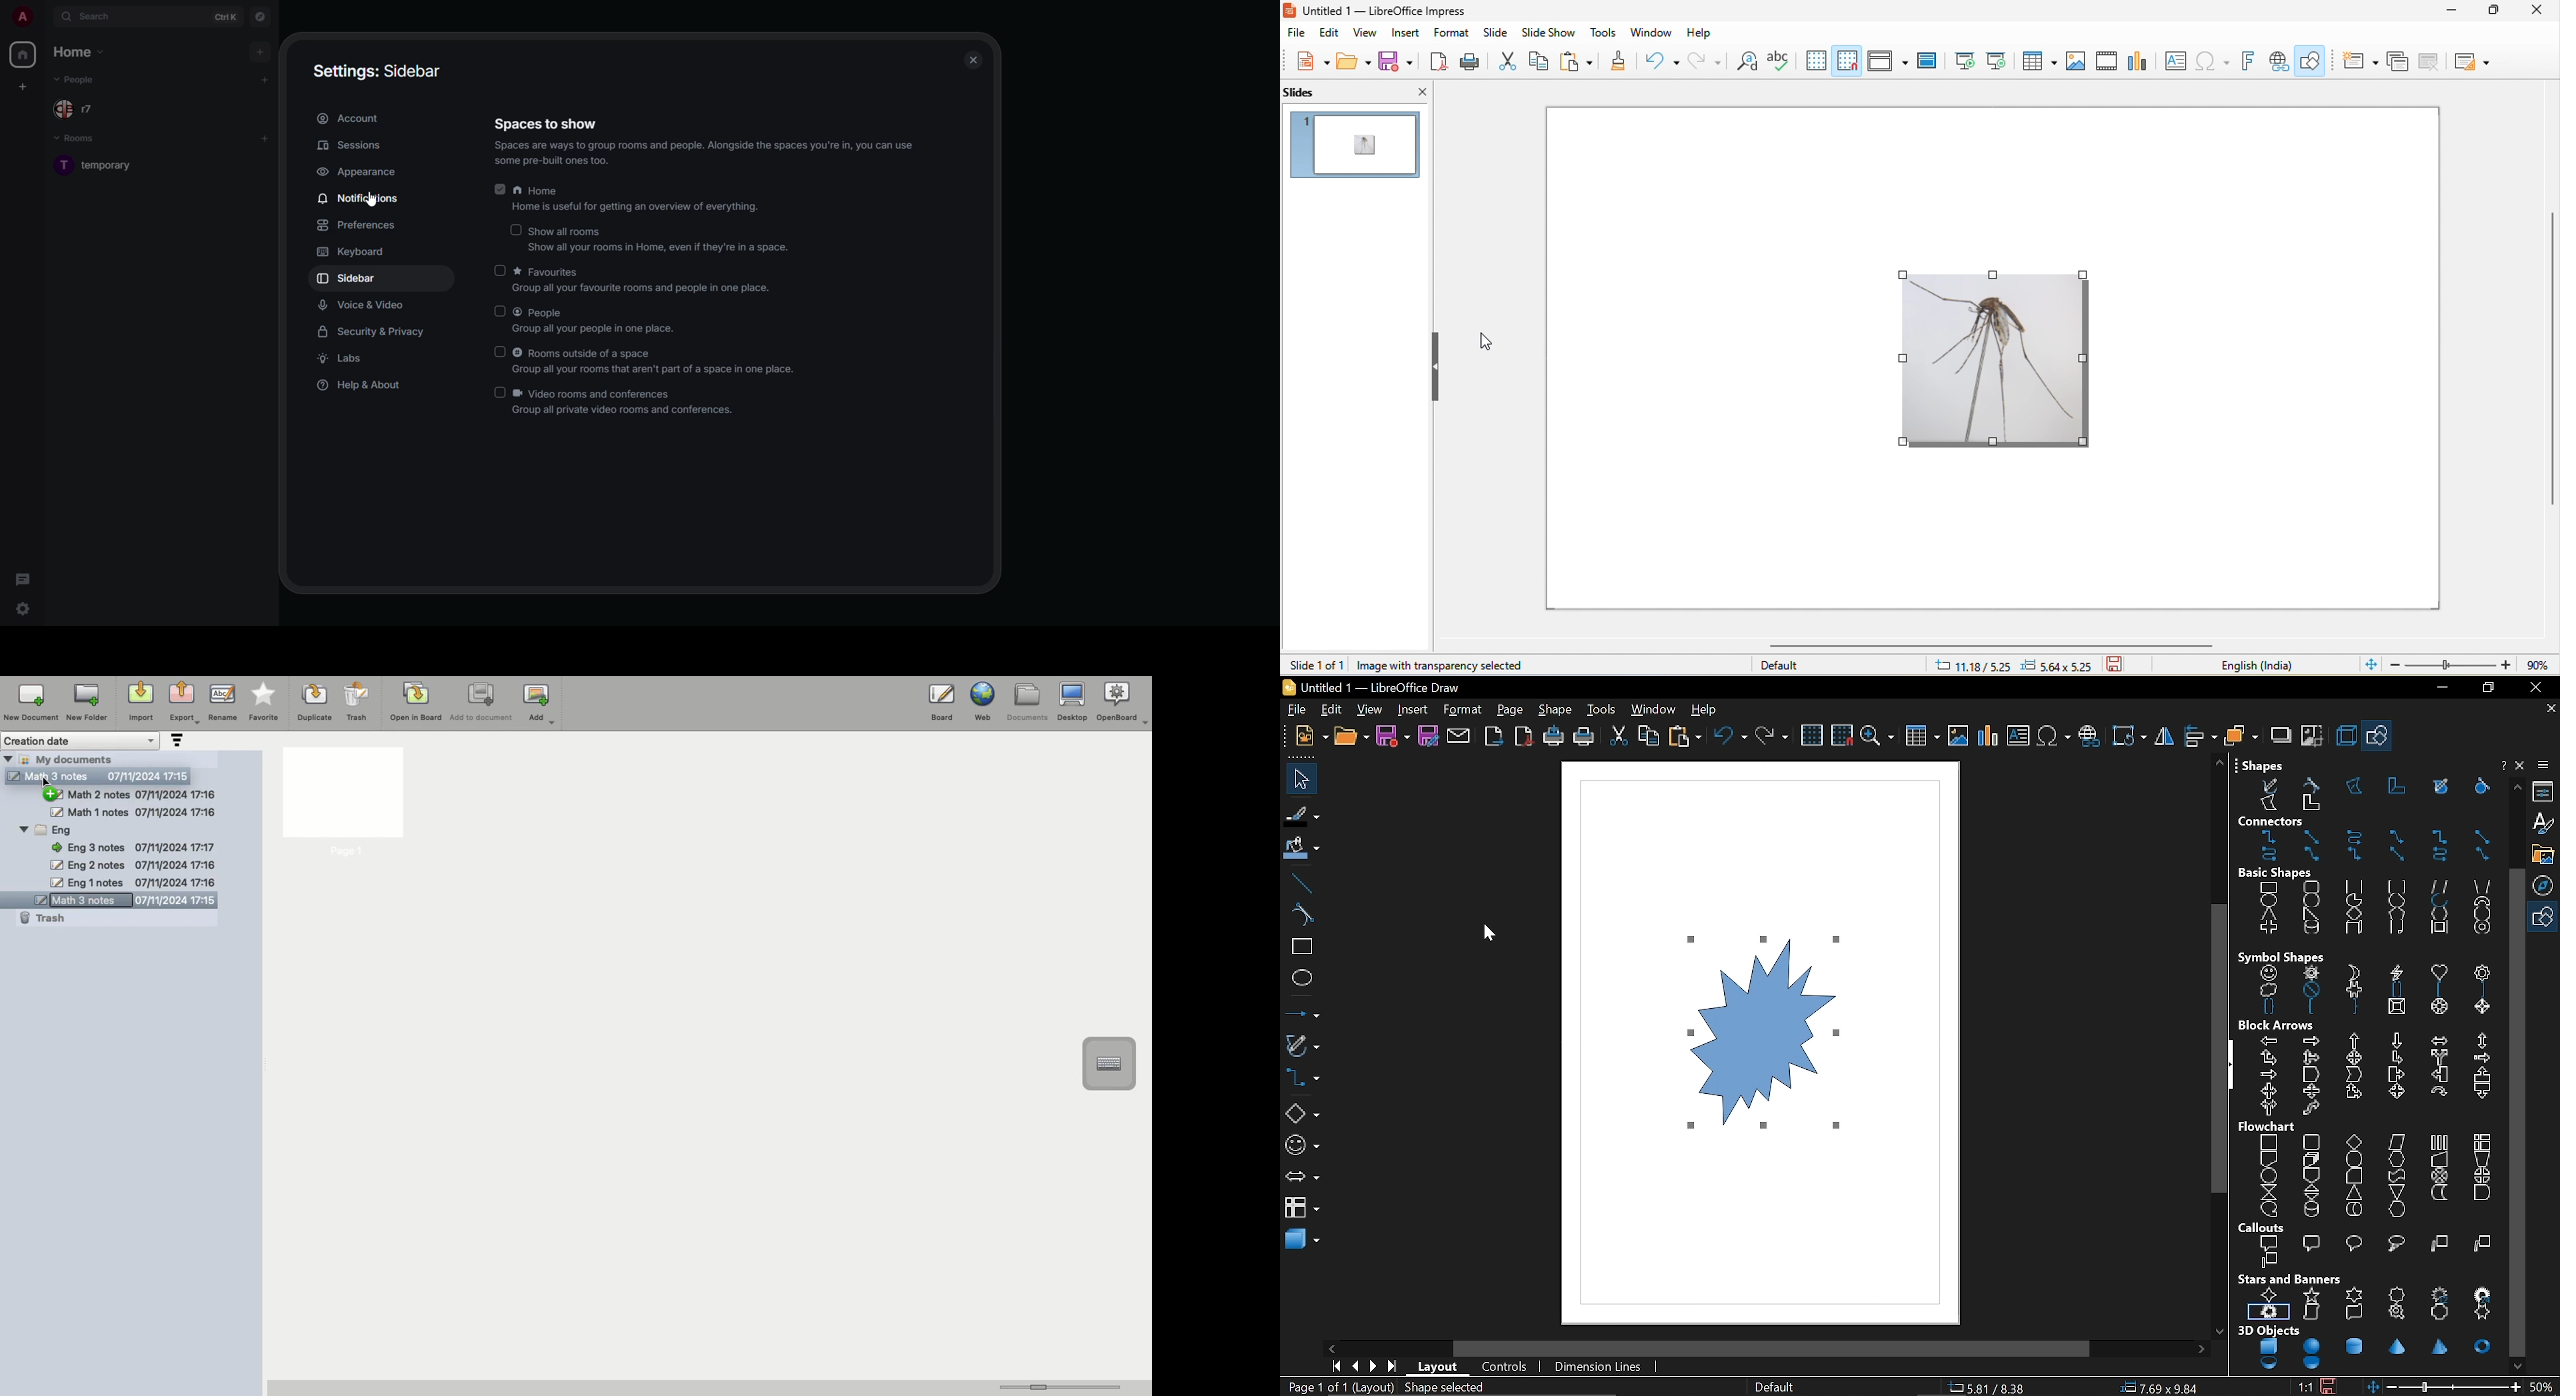 This screenshot has height=1400, width=2576. I want to click on table, so click(2038, 60).